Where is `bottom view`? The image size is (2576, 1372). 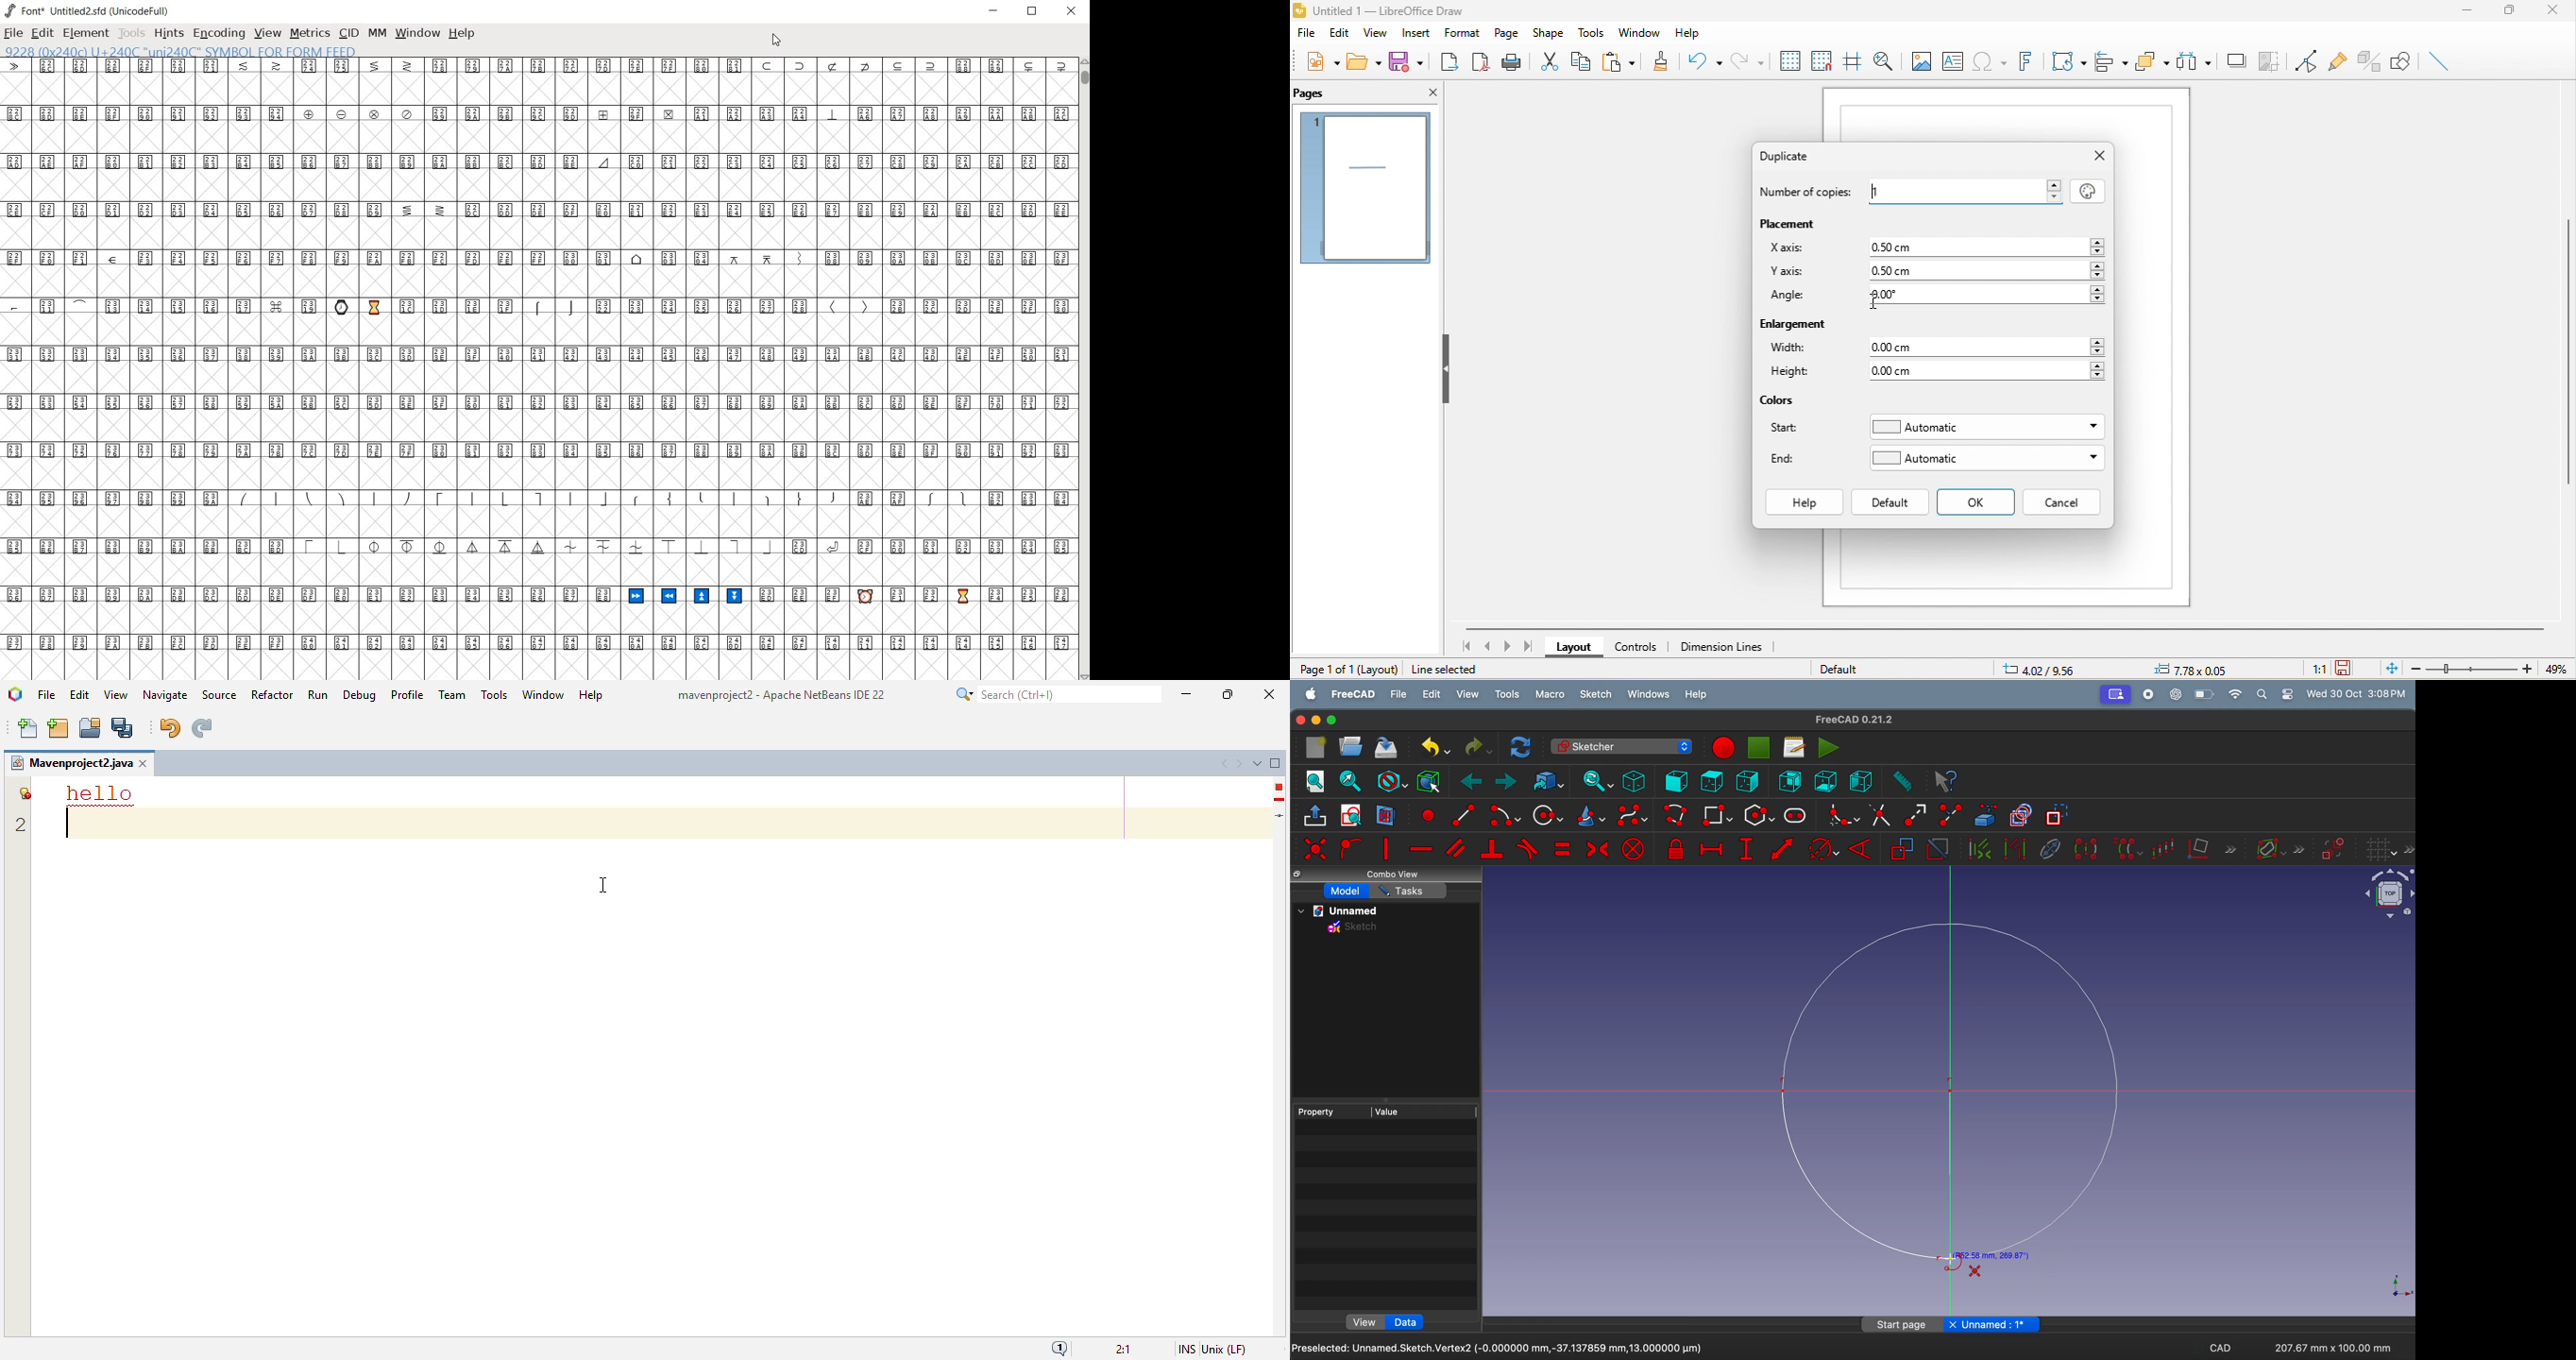 bottom view is located at coordinates (1827, 780).